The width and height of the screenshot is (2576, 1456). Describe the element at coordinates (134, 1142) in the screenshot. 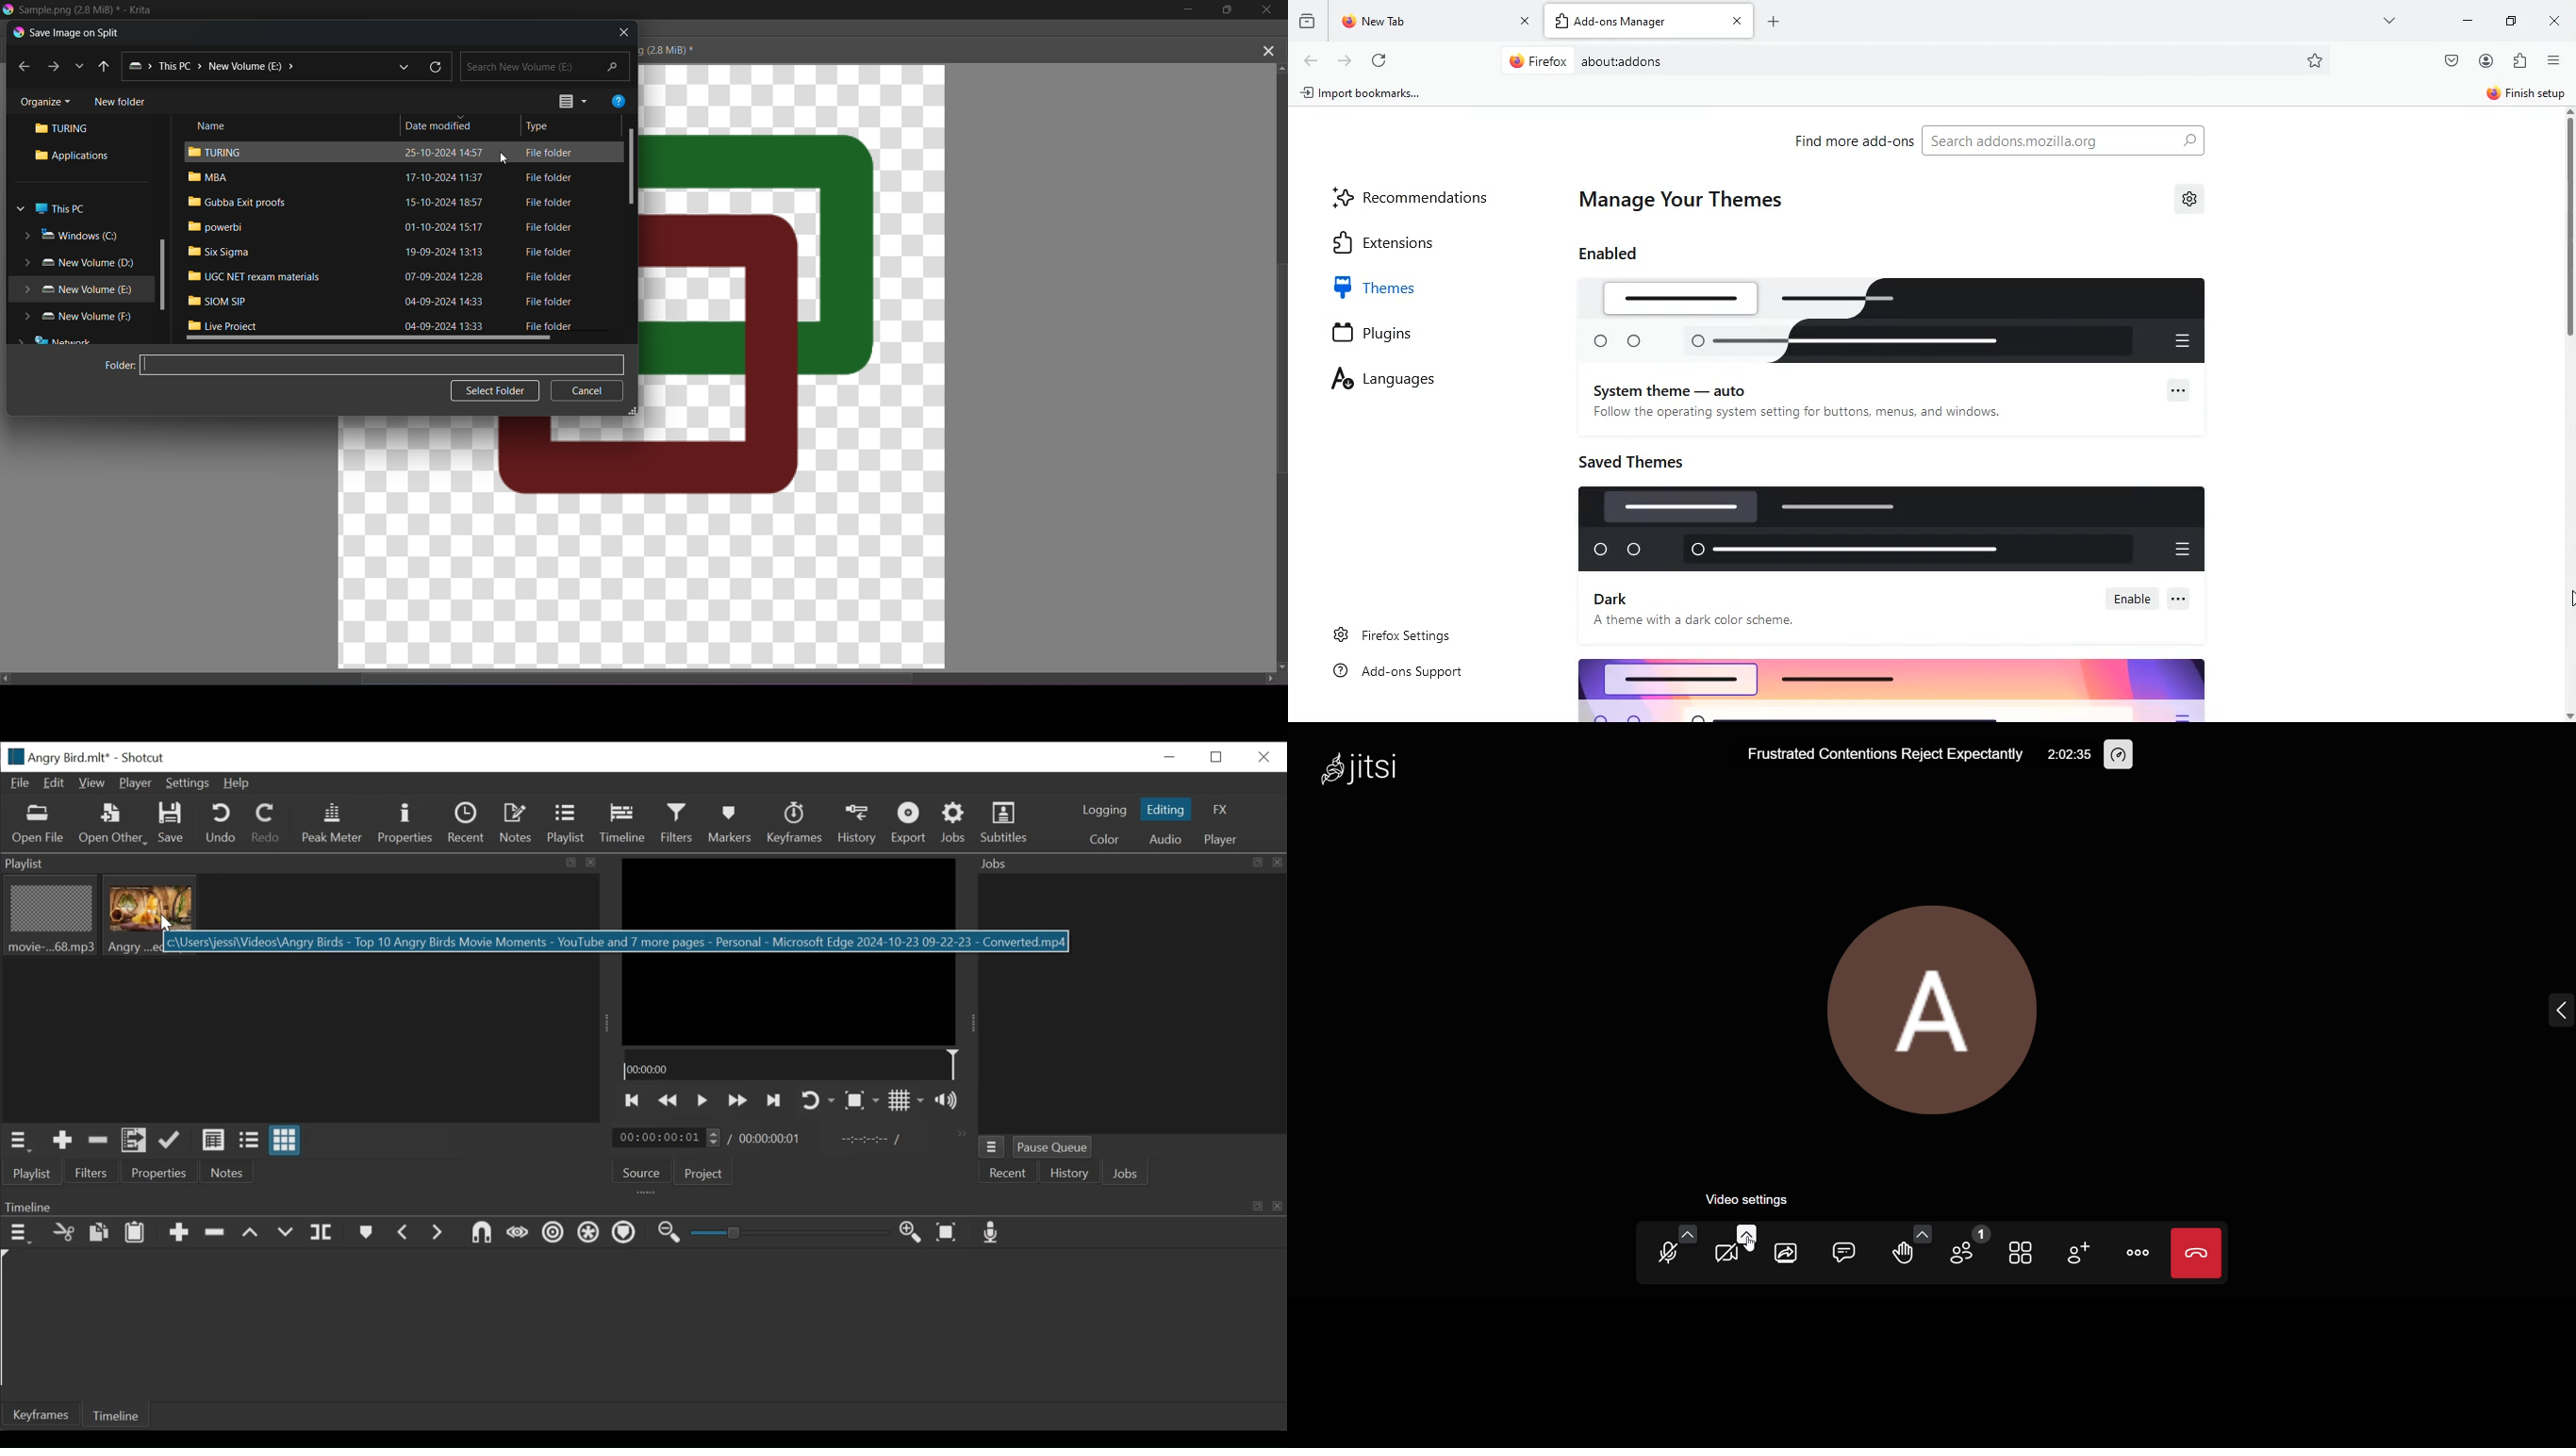

I see `Add files to the playlist` at that location.